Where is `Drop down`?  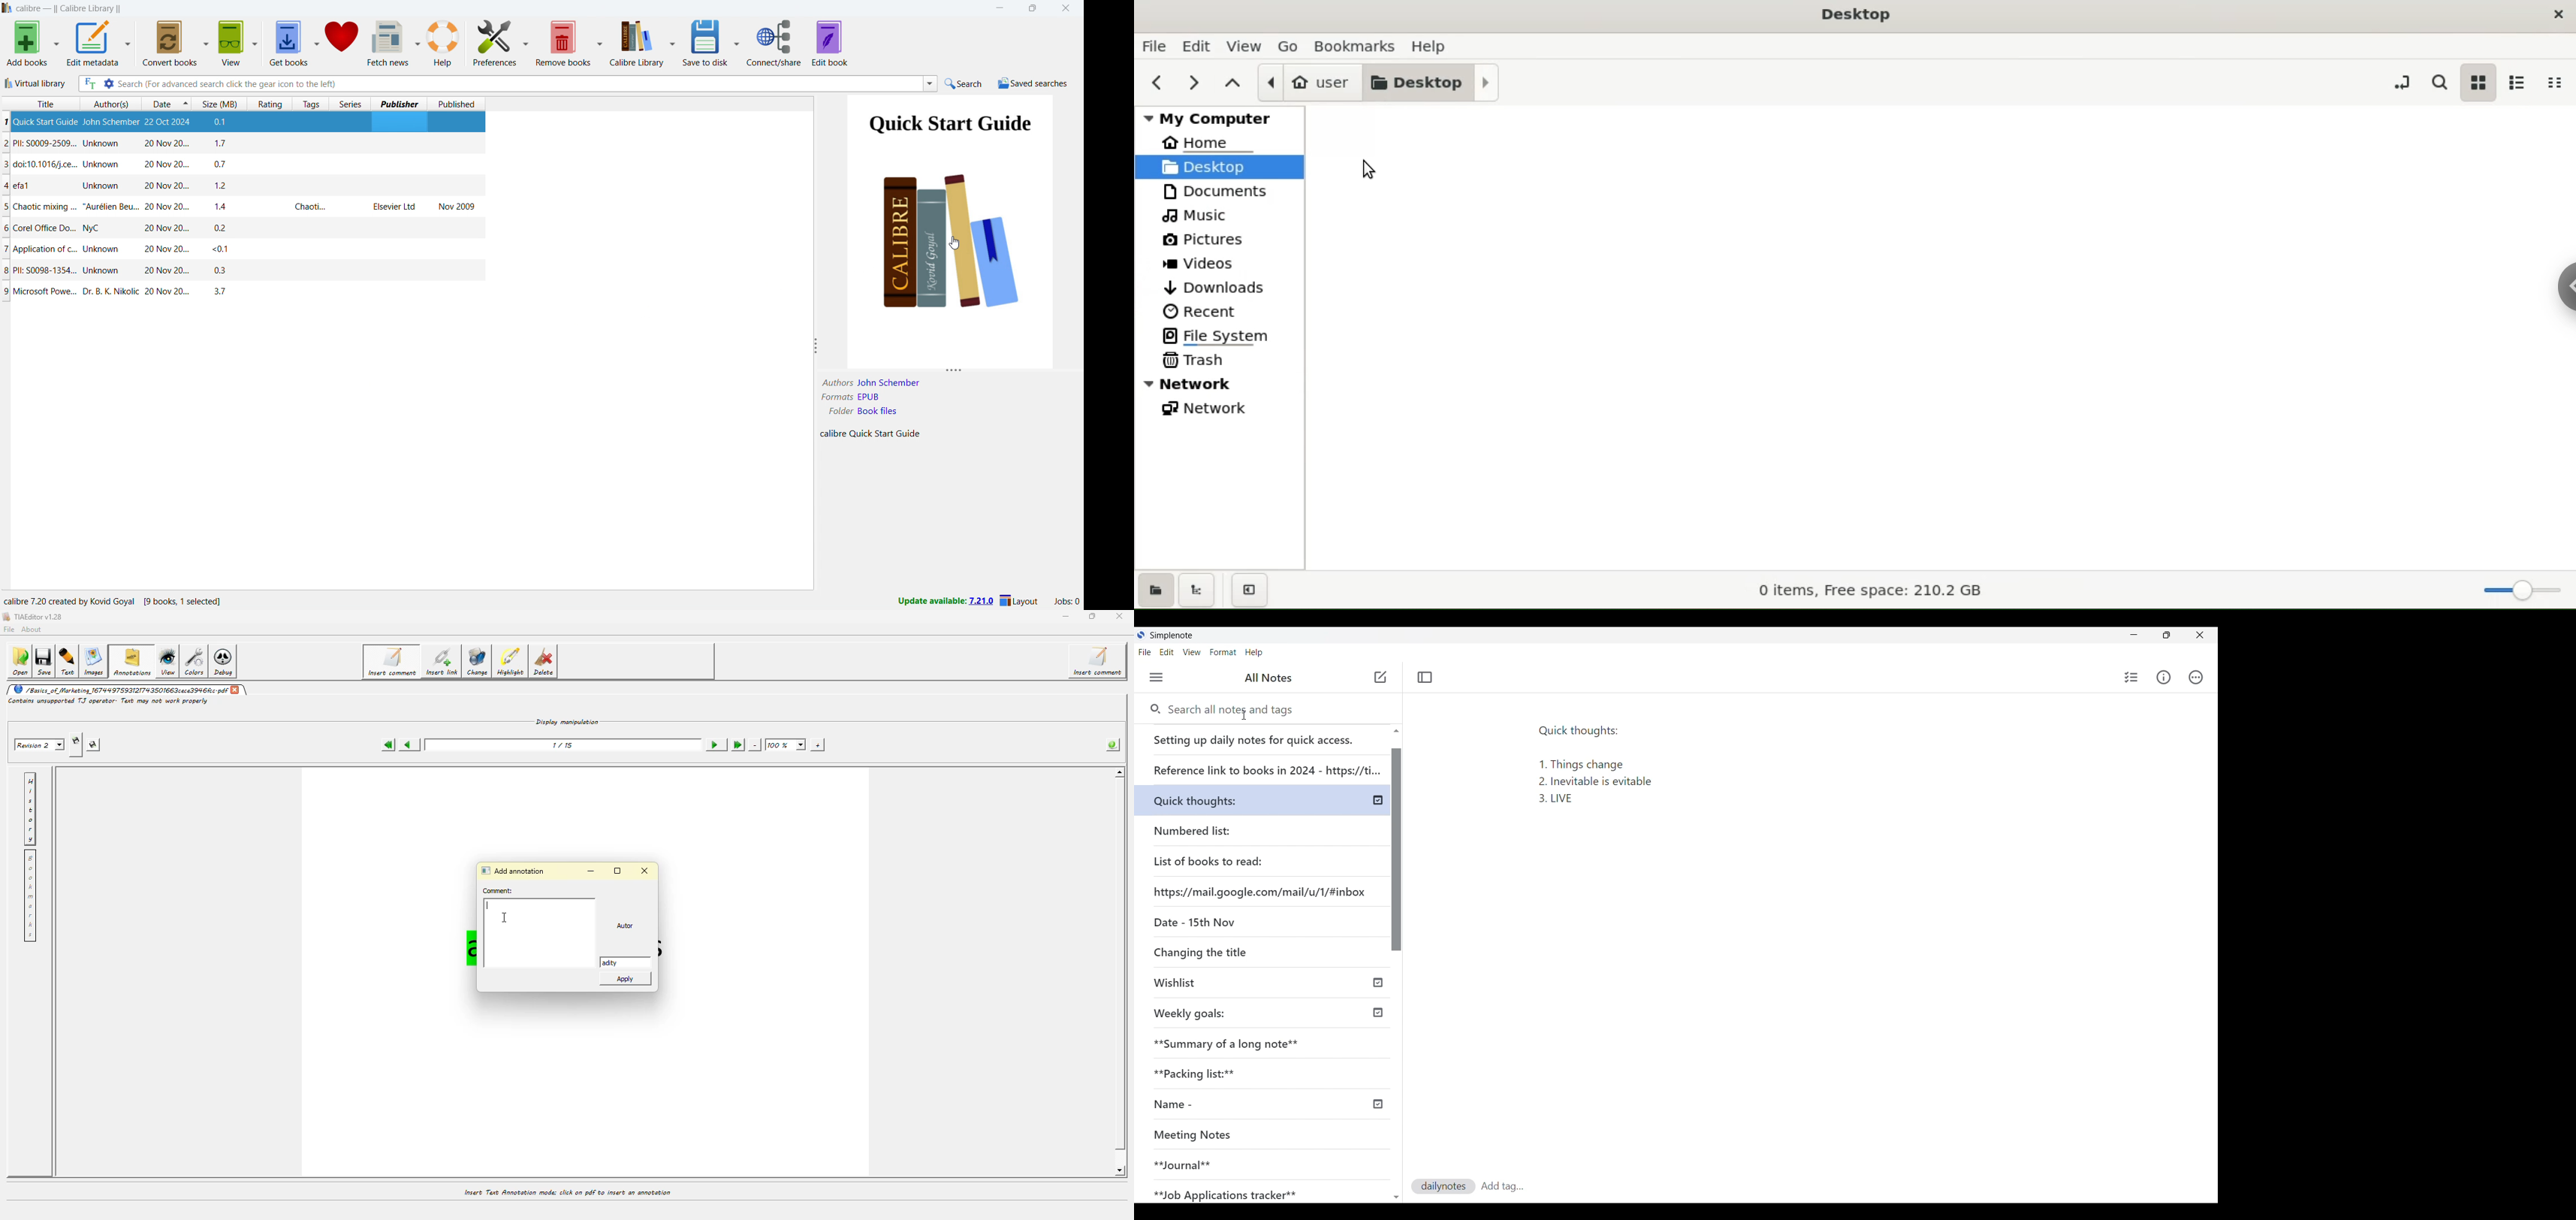 Drop down is located at coordinates (931, 84).